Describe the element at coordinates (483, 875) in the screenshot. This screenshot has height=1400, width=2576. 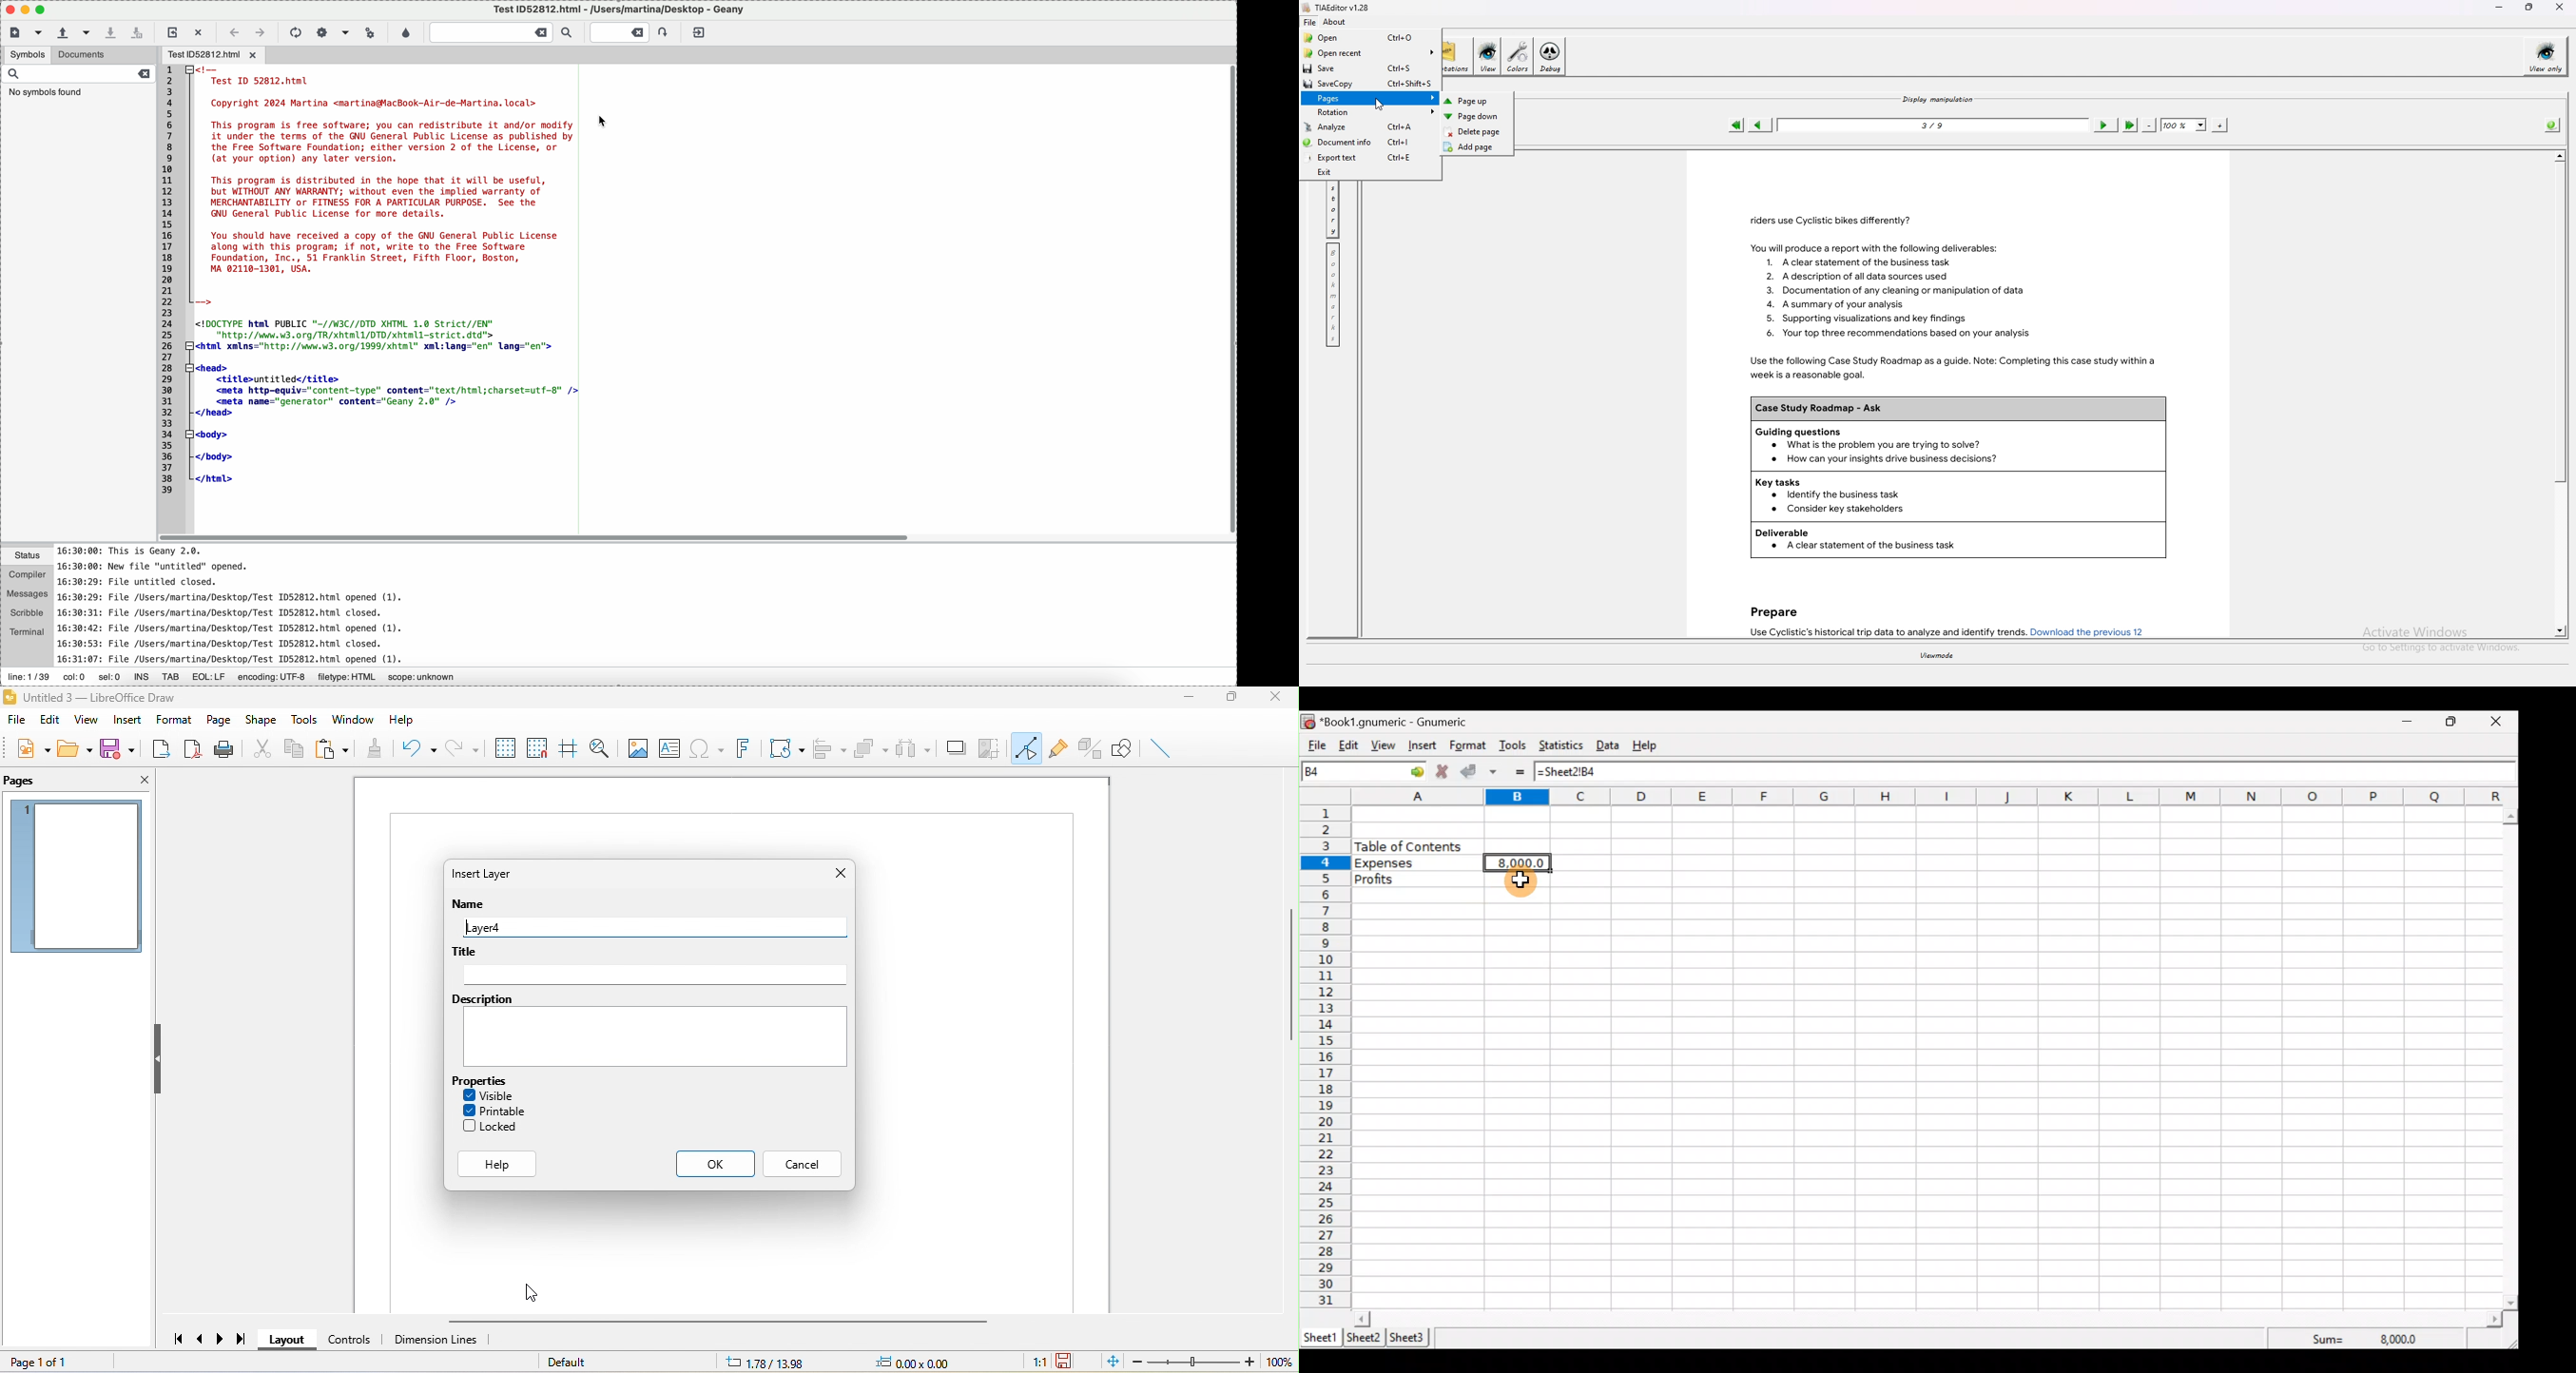
I see `Insert layer` at that location.